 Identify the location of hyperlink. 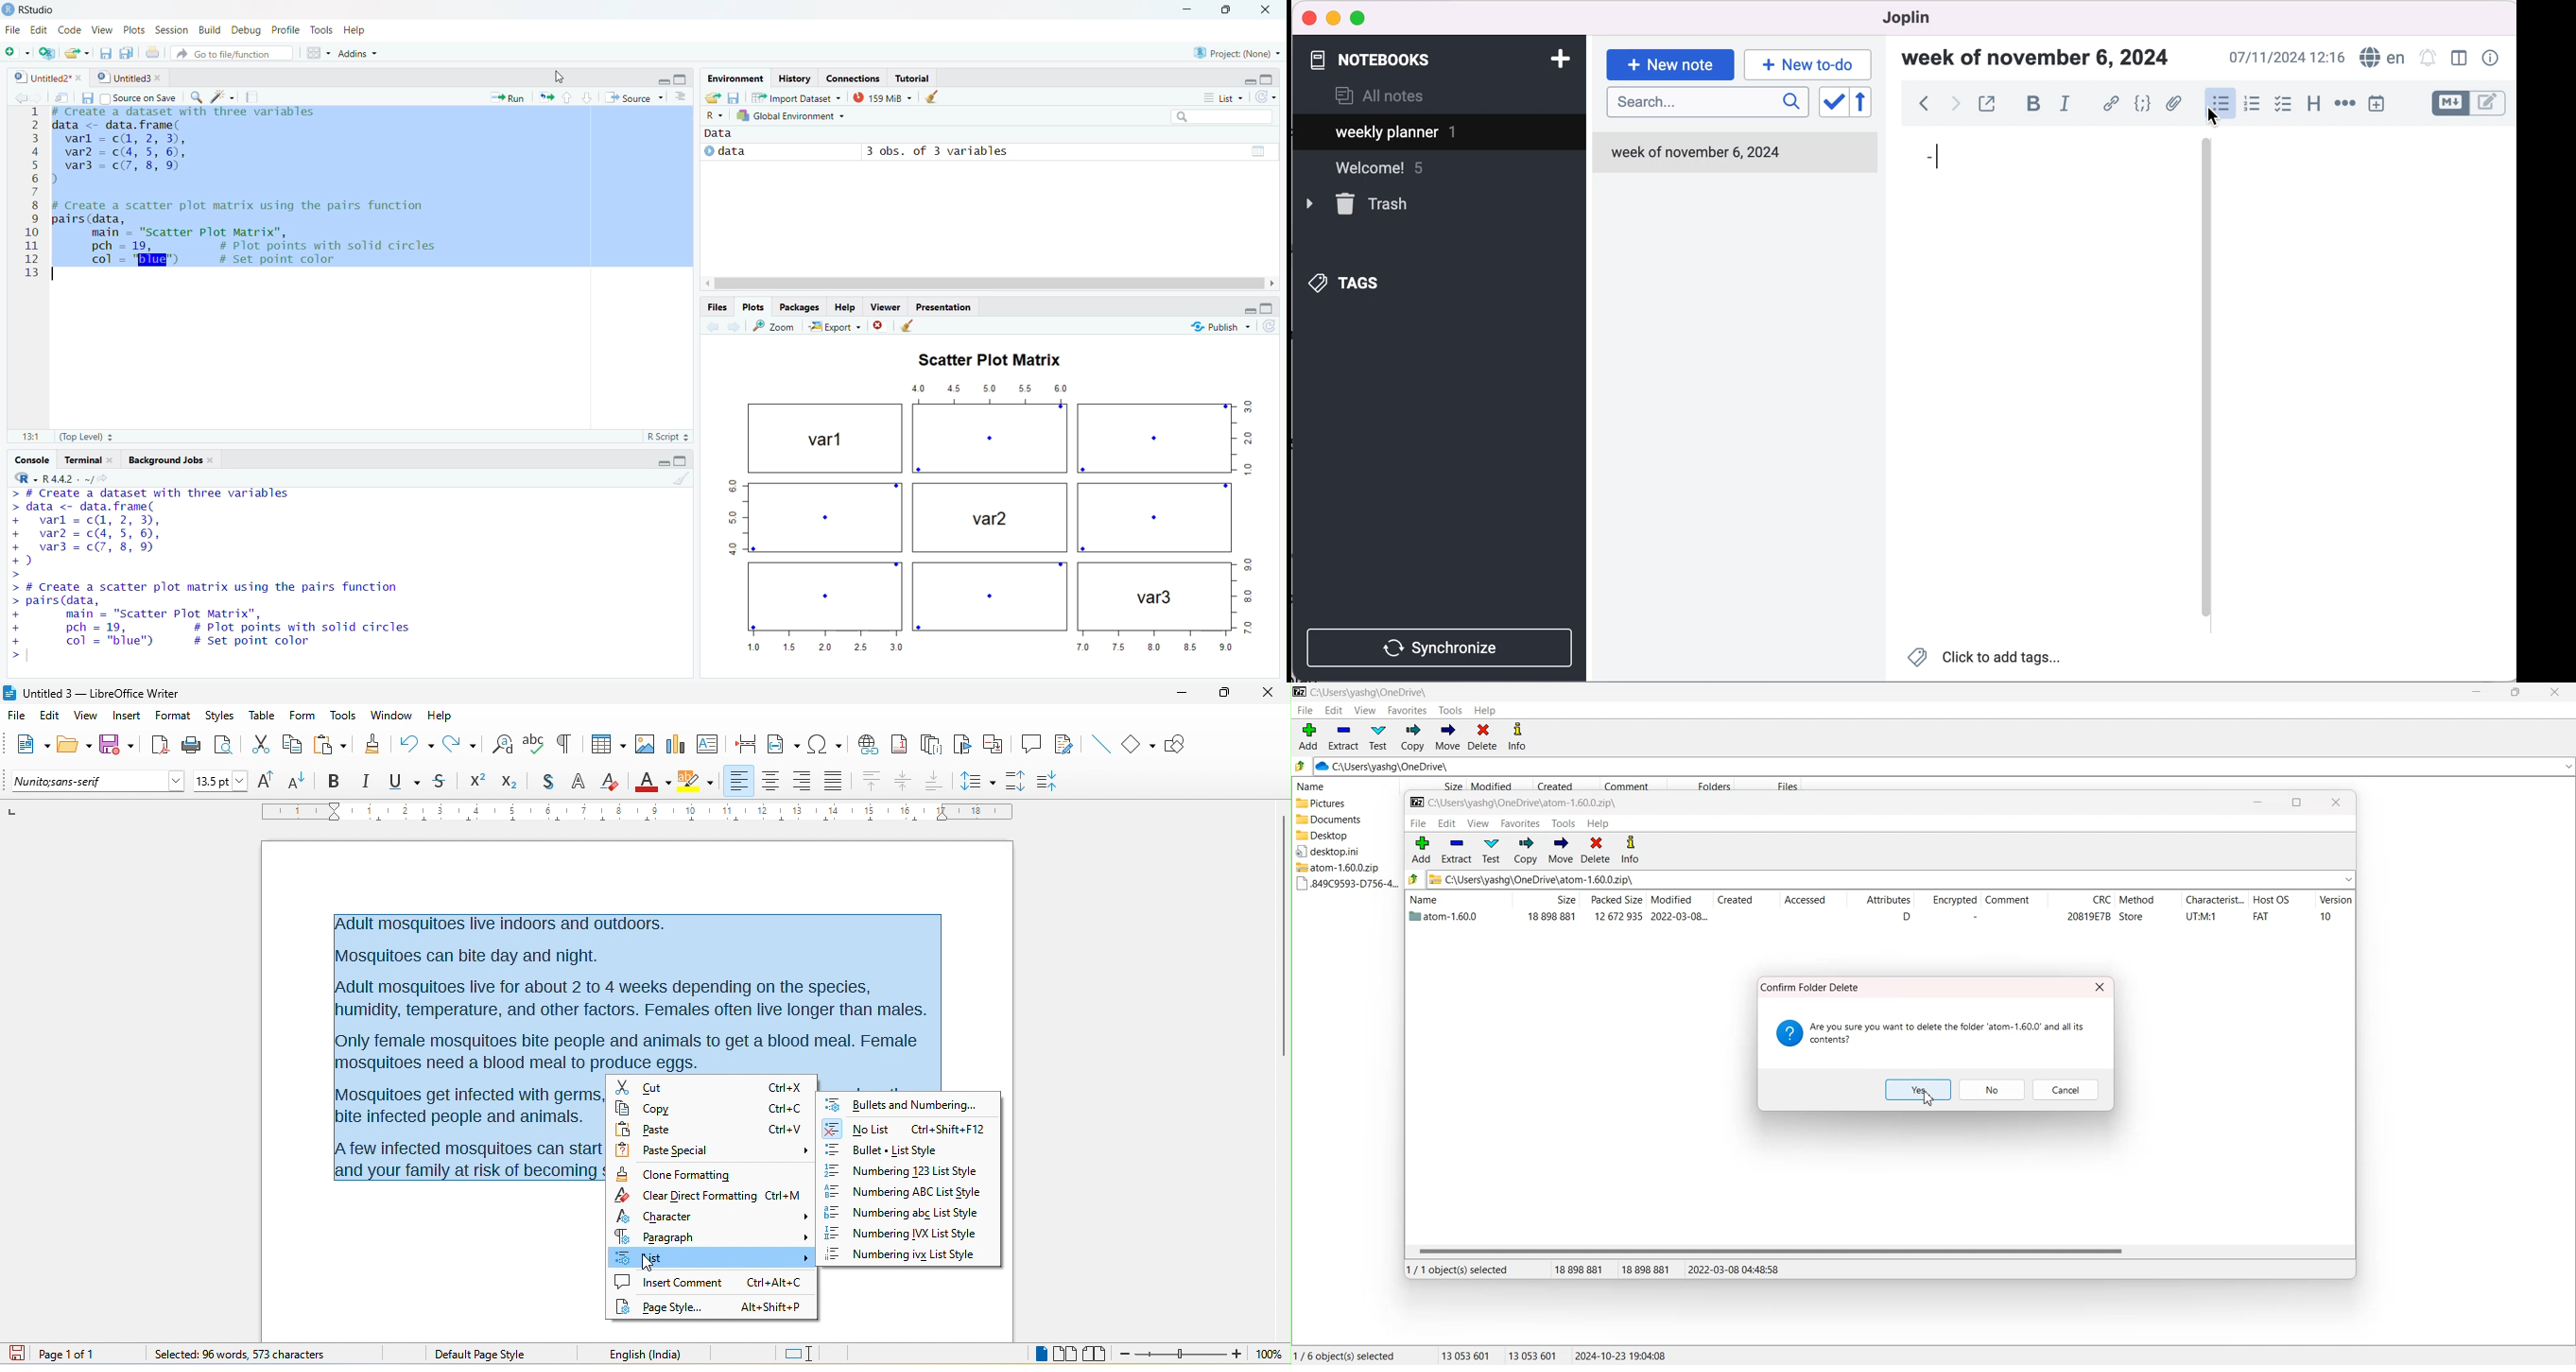
(2112, 106).